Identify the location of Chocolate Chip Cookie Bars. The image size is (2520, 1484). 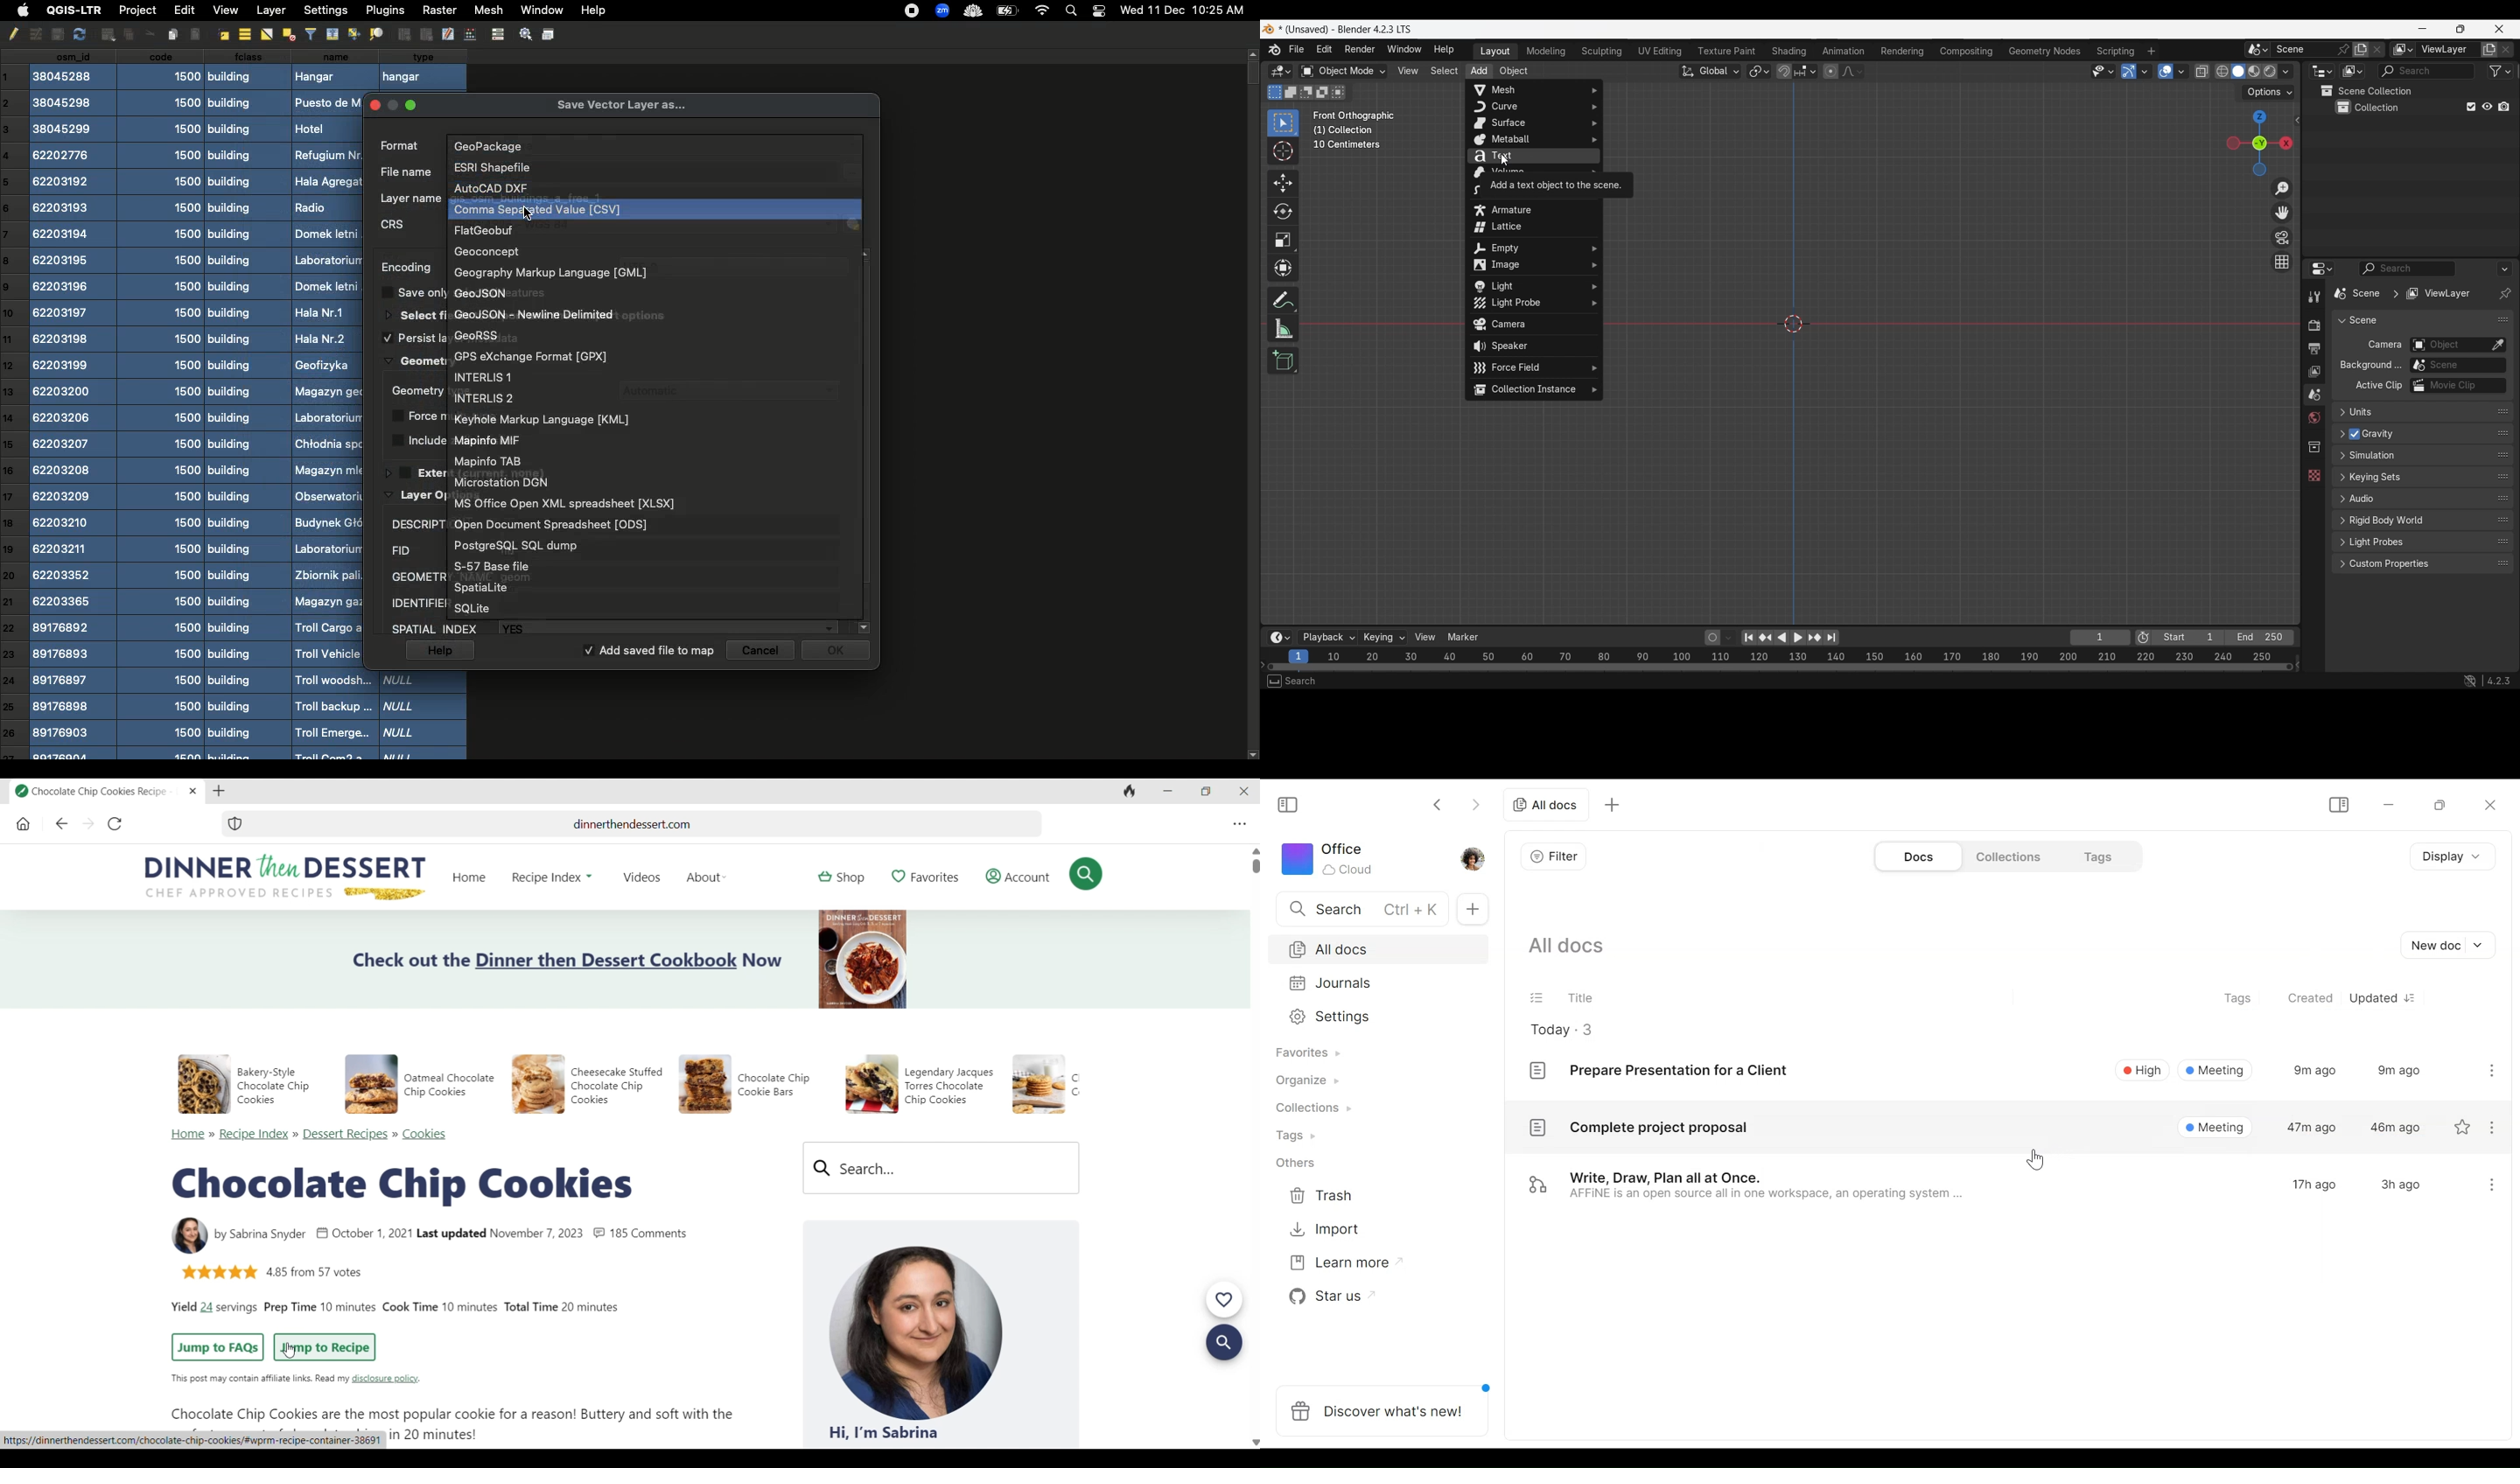
(774, 1085).